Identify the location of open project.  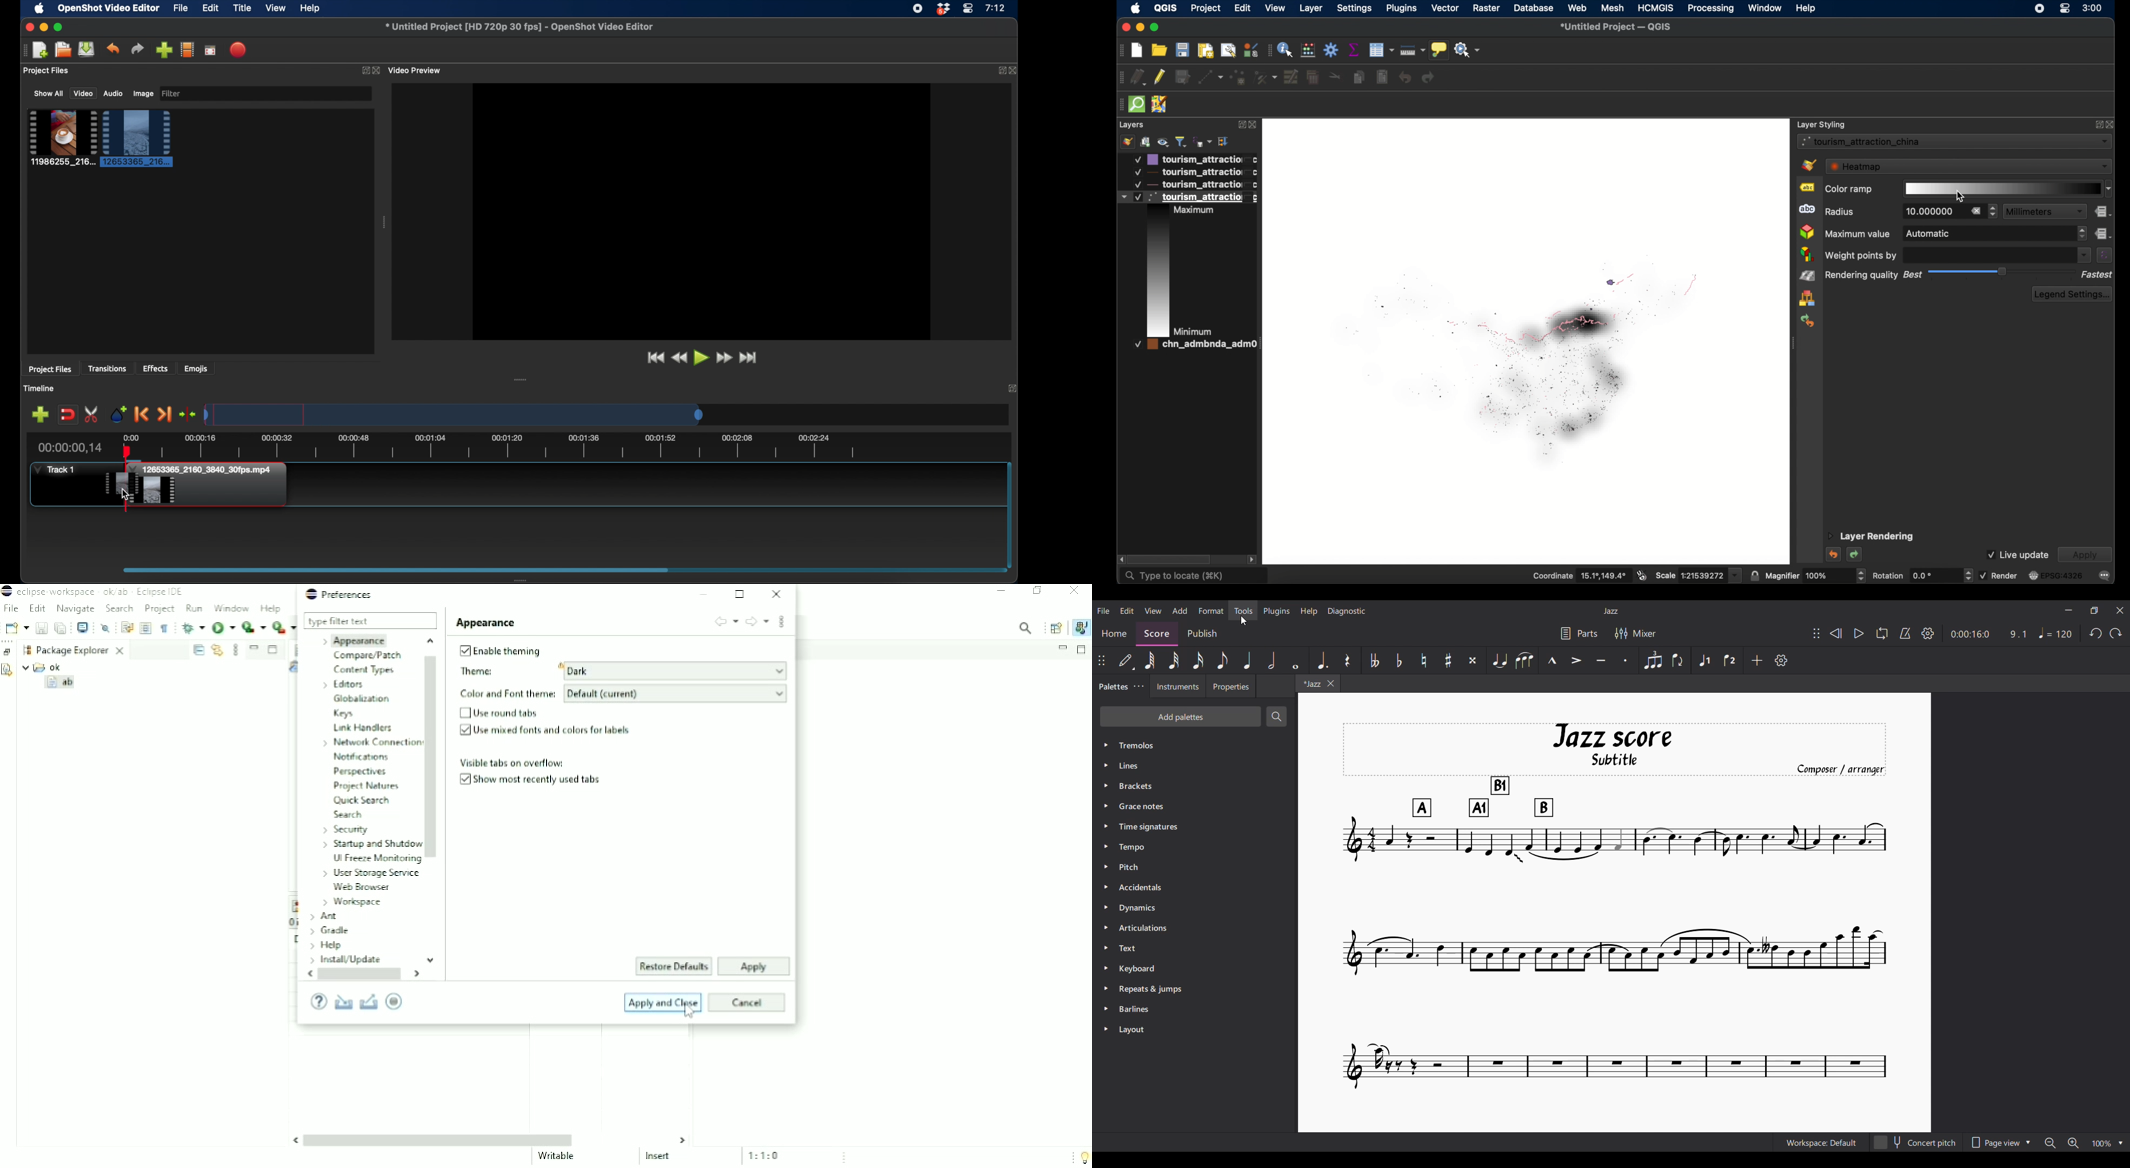
(62, 50).